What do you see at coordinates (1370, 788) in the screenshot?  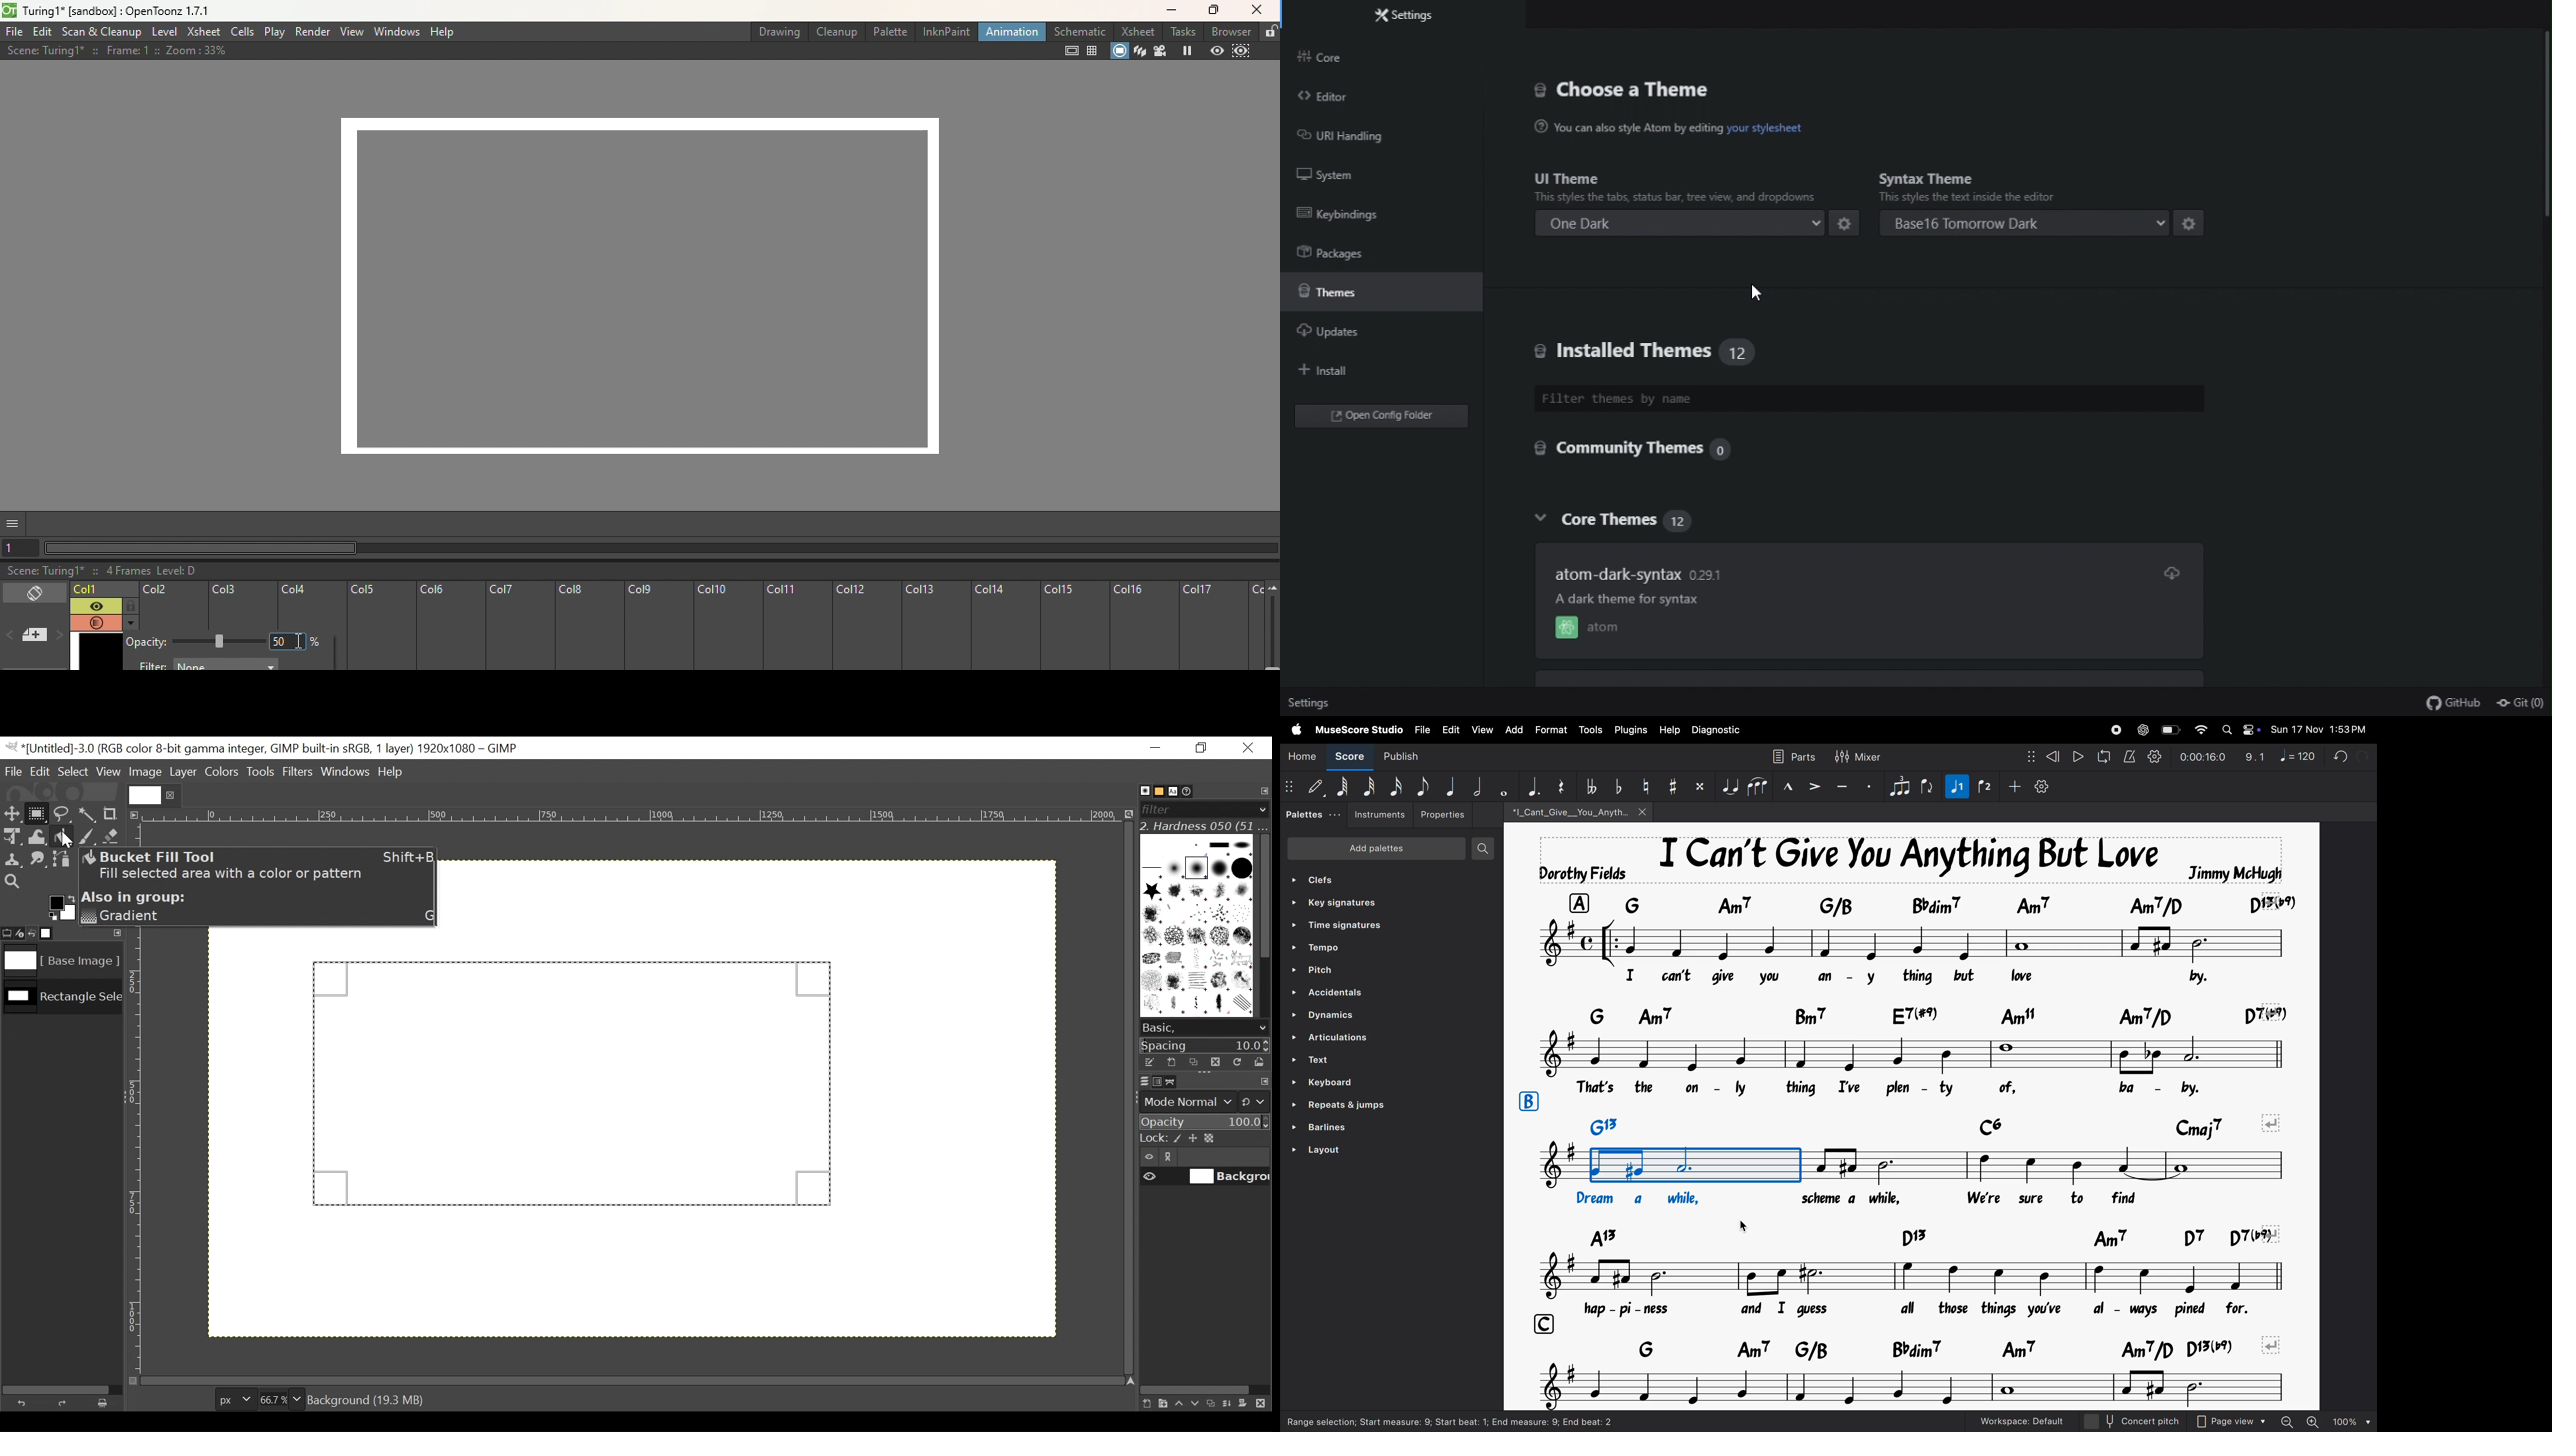 I see `32 note` at bounding box center [1370, 788].